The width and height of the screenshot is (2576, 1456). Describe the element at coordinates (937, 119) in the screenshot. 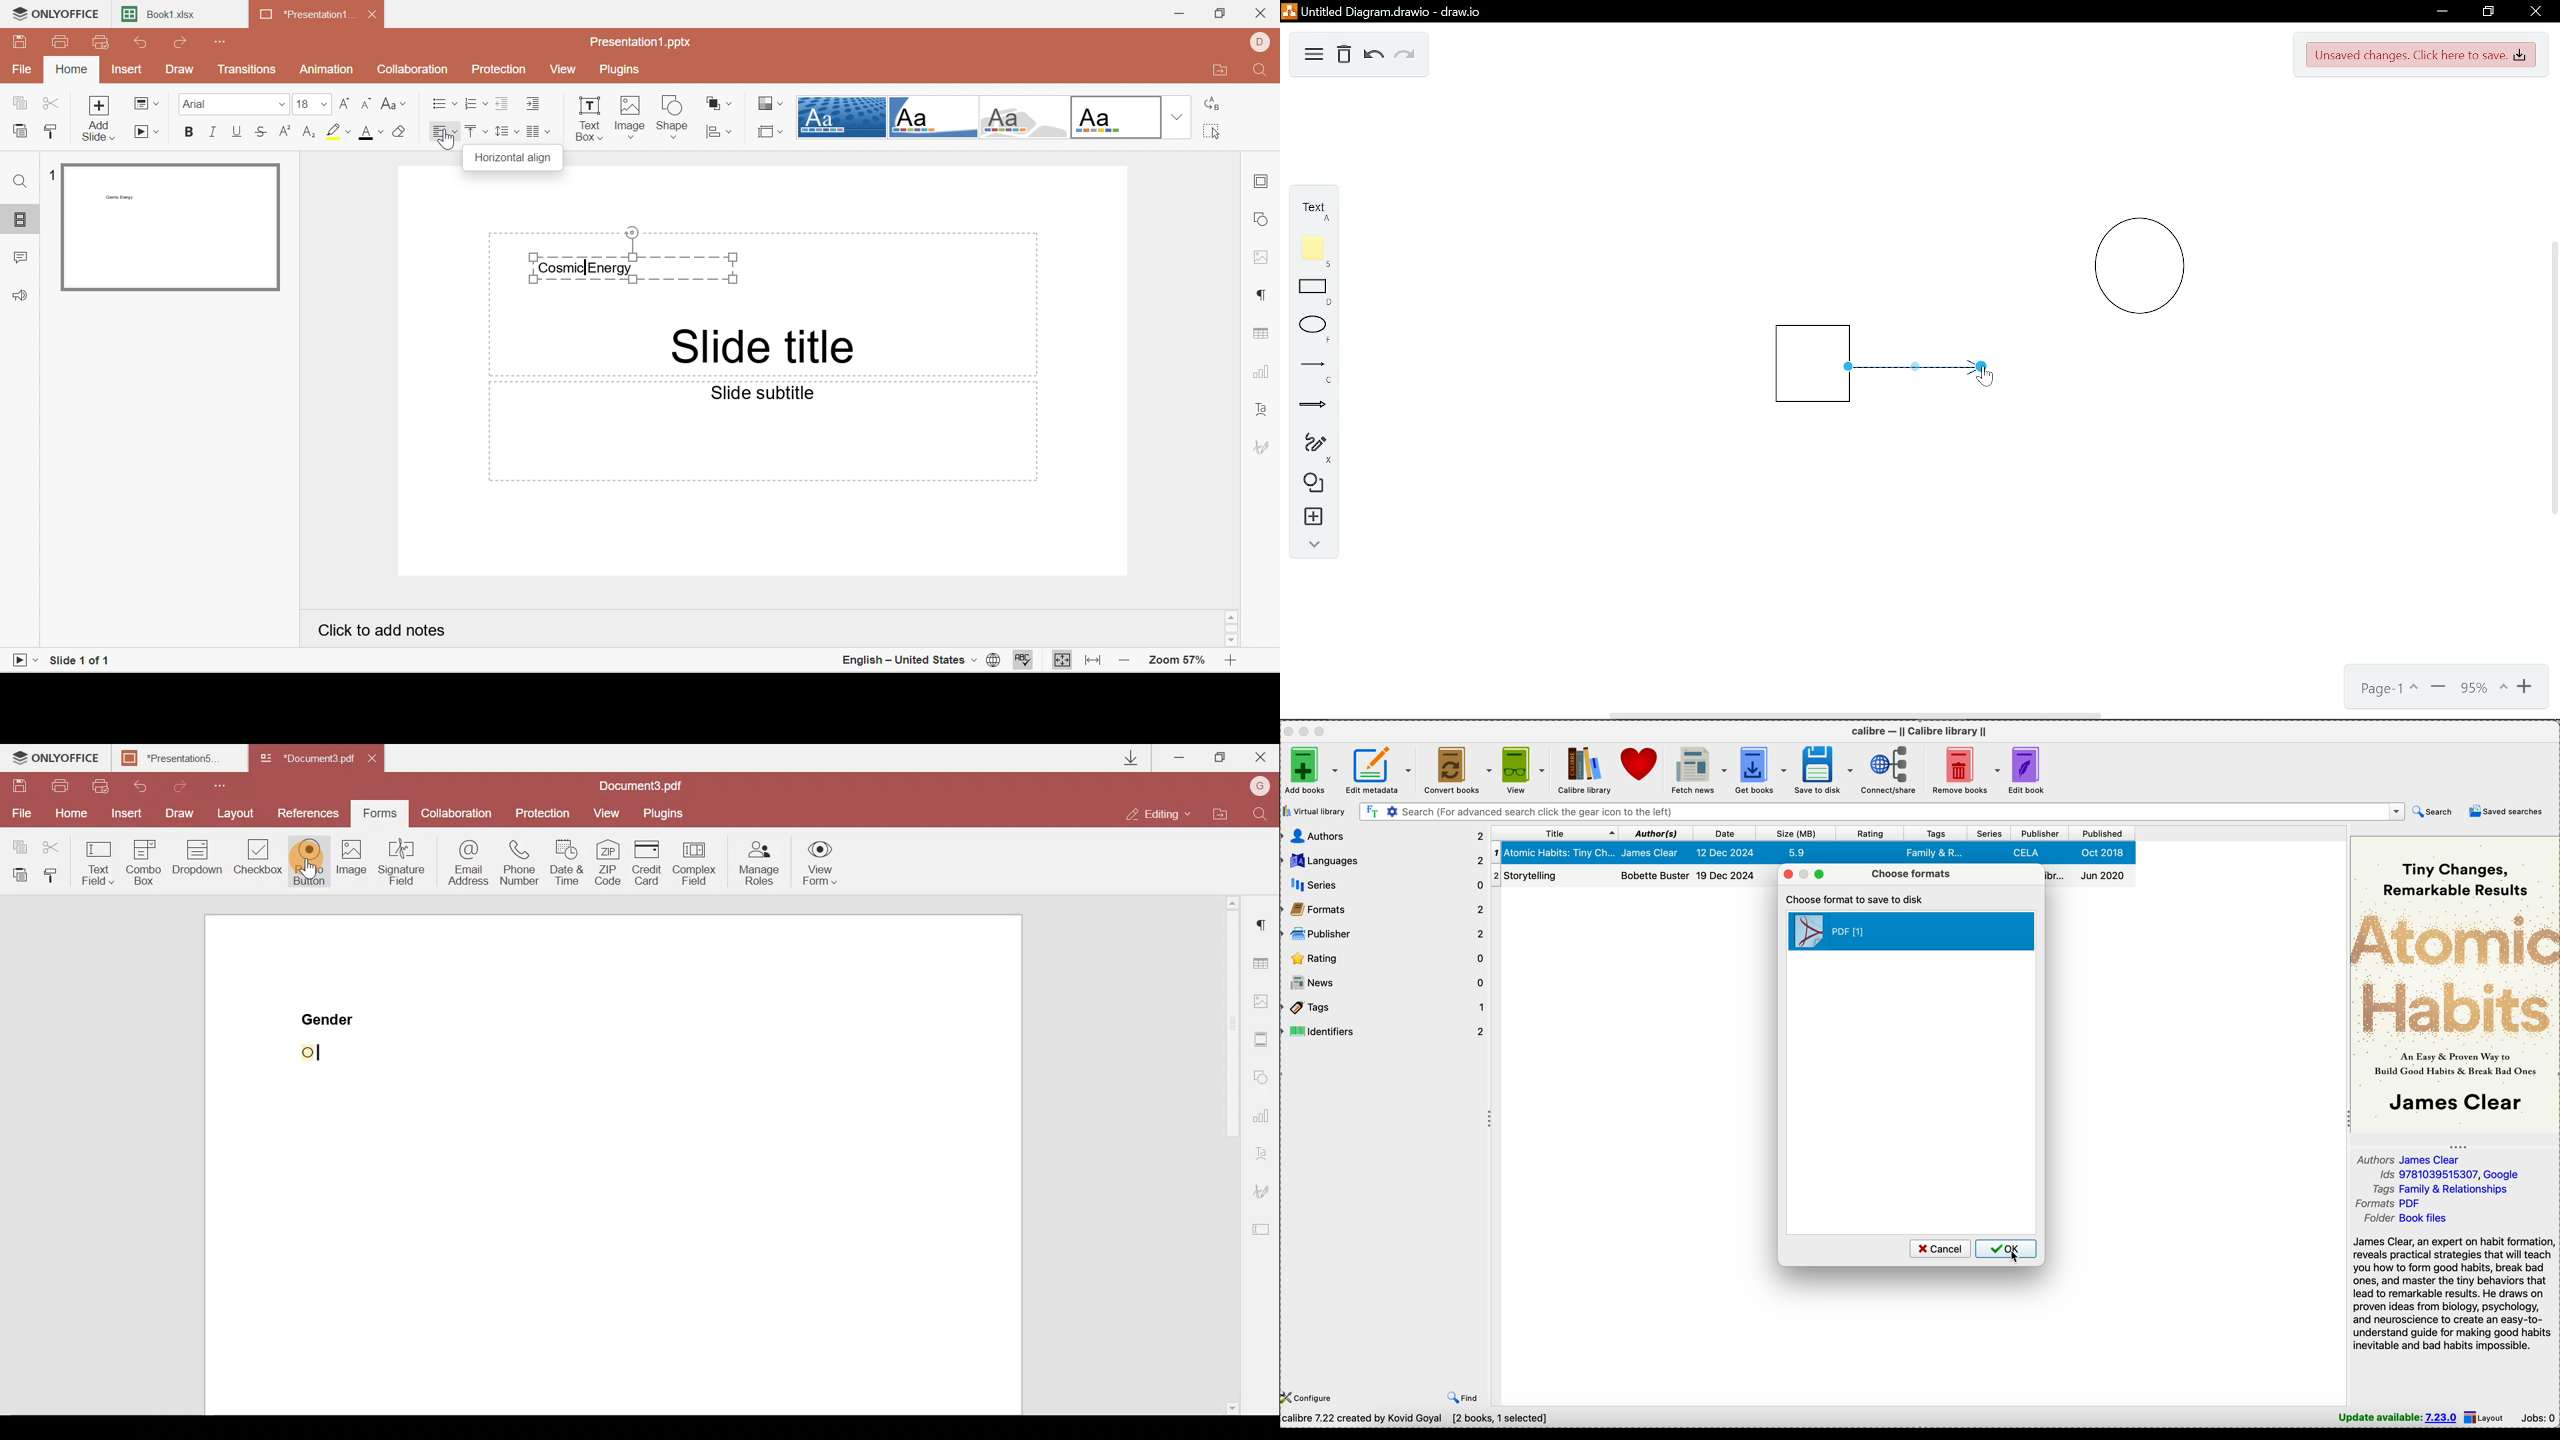

I see `Corner` at that location.